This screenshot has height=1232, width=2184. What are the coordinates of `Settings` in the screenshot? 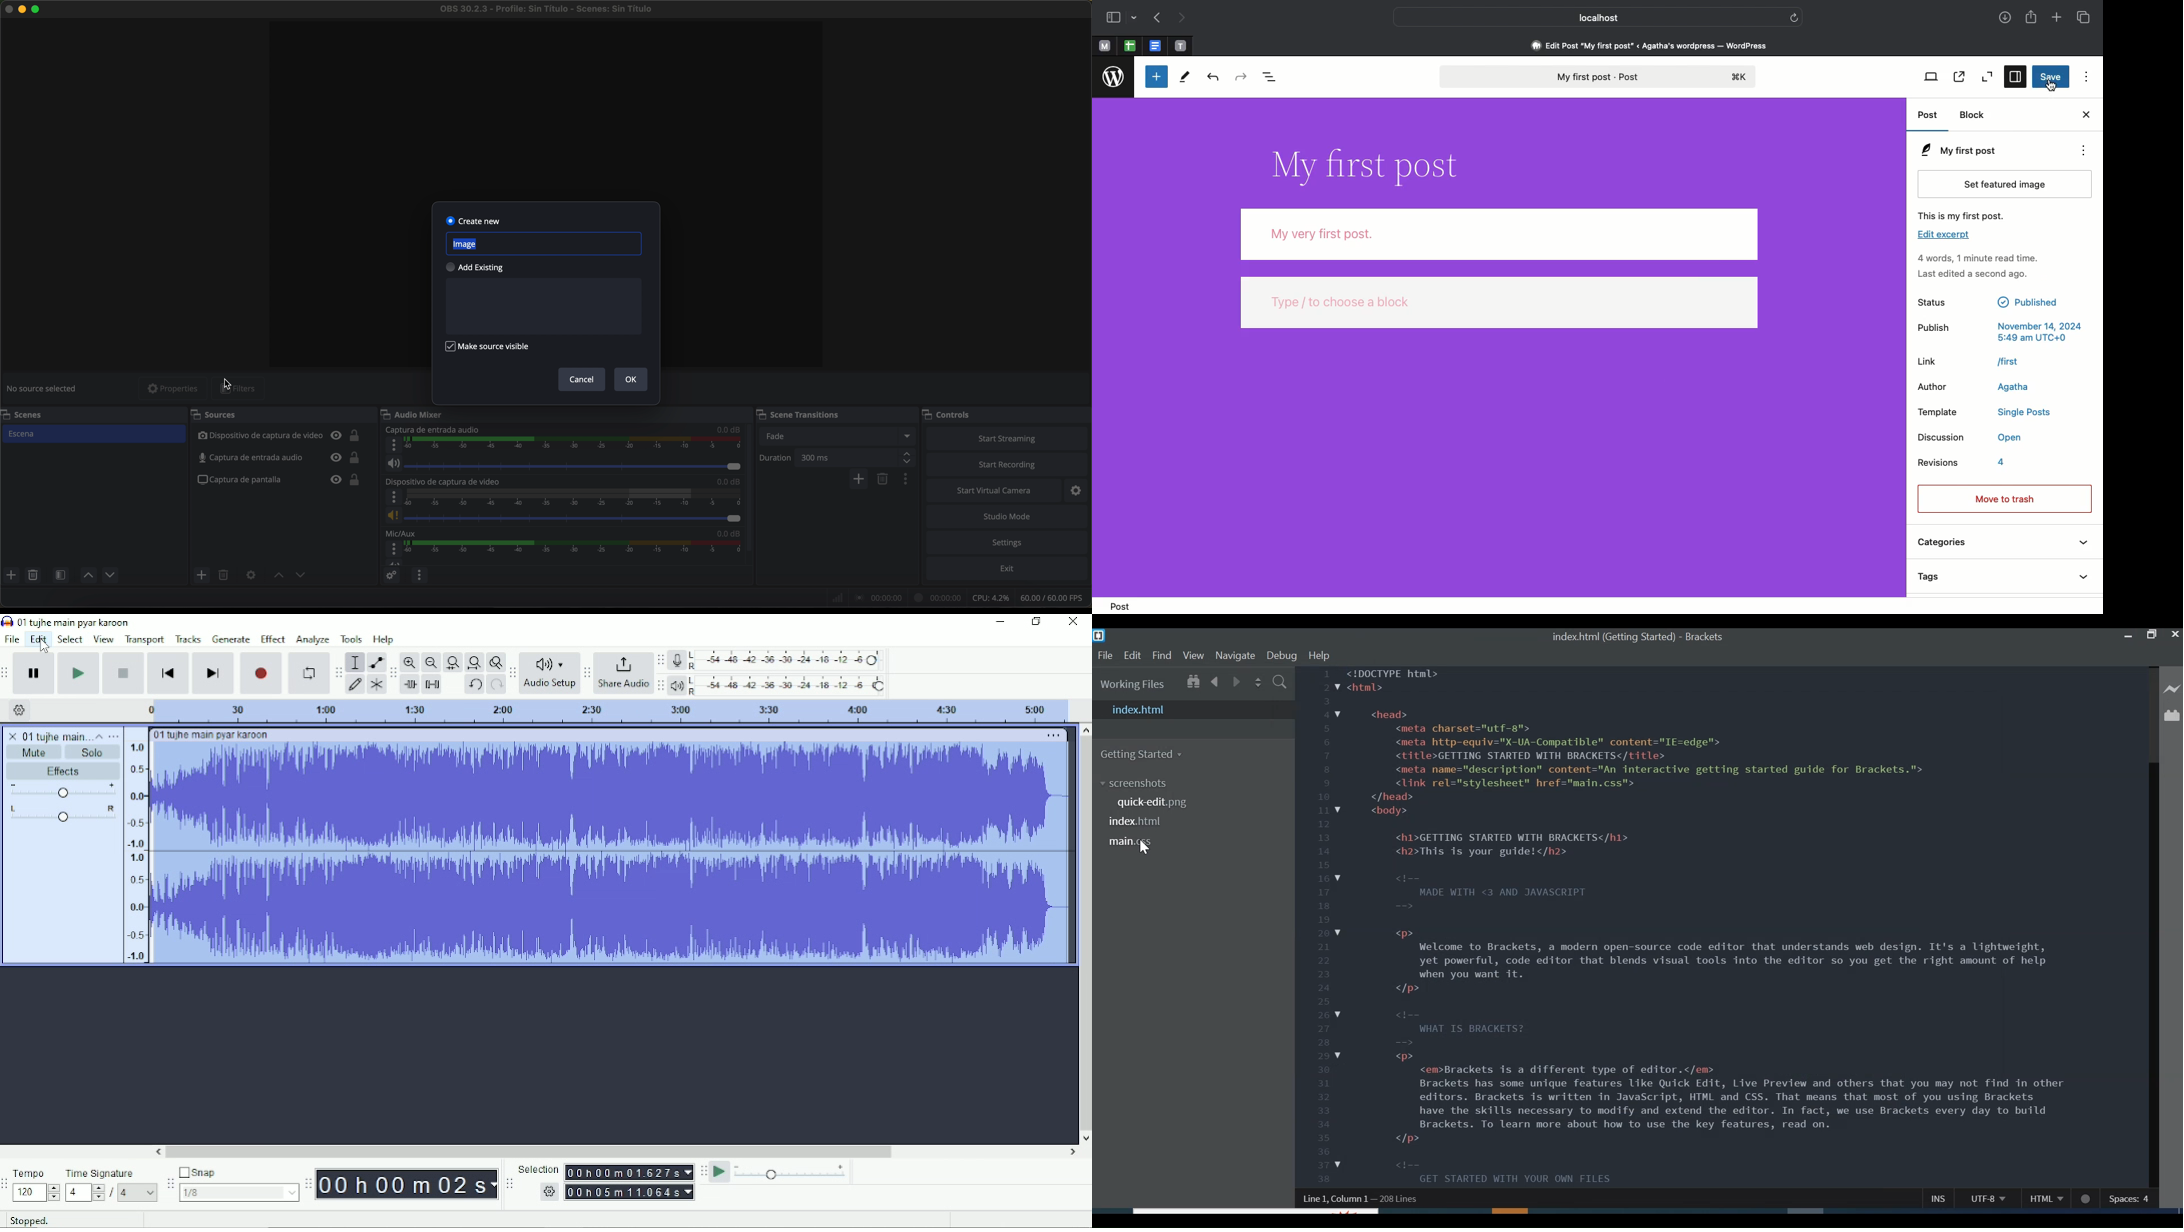 It's located at (2017, 77).